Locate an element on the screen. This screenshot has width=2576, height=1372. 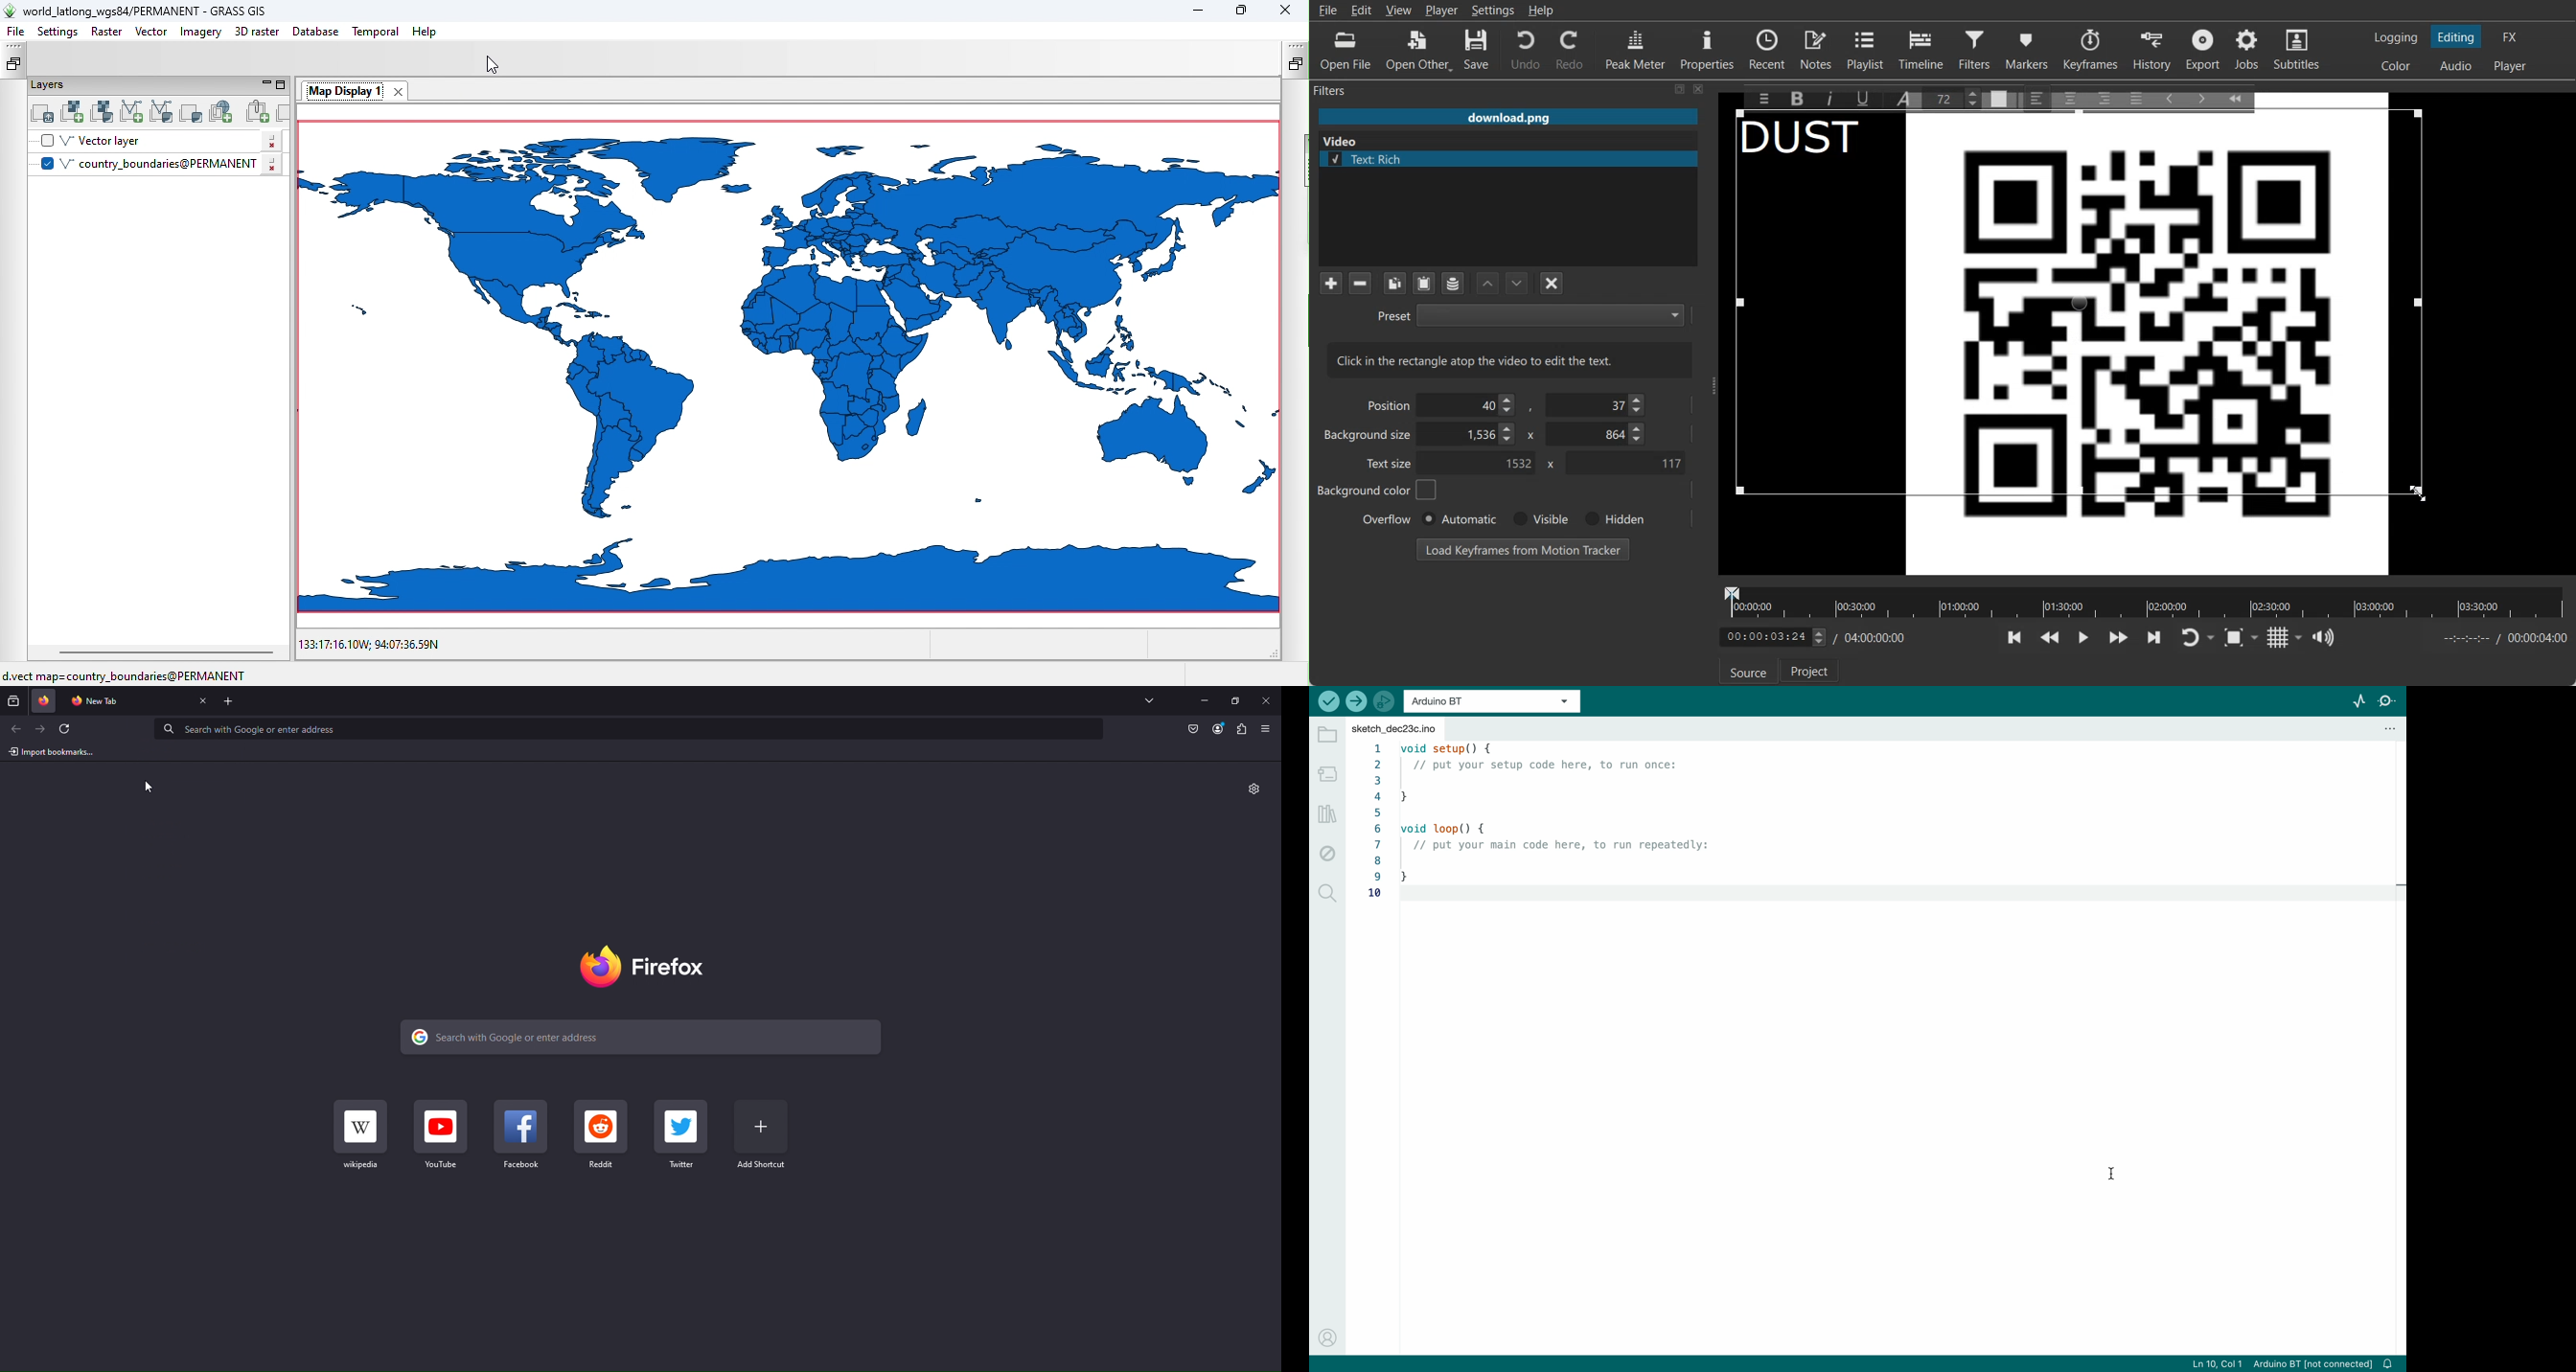
Refresh is located at coordinates (69, 729).